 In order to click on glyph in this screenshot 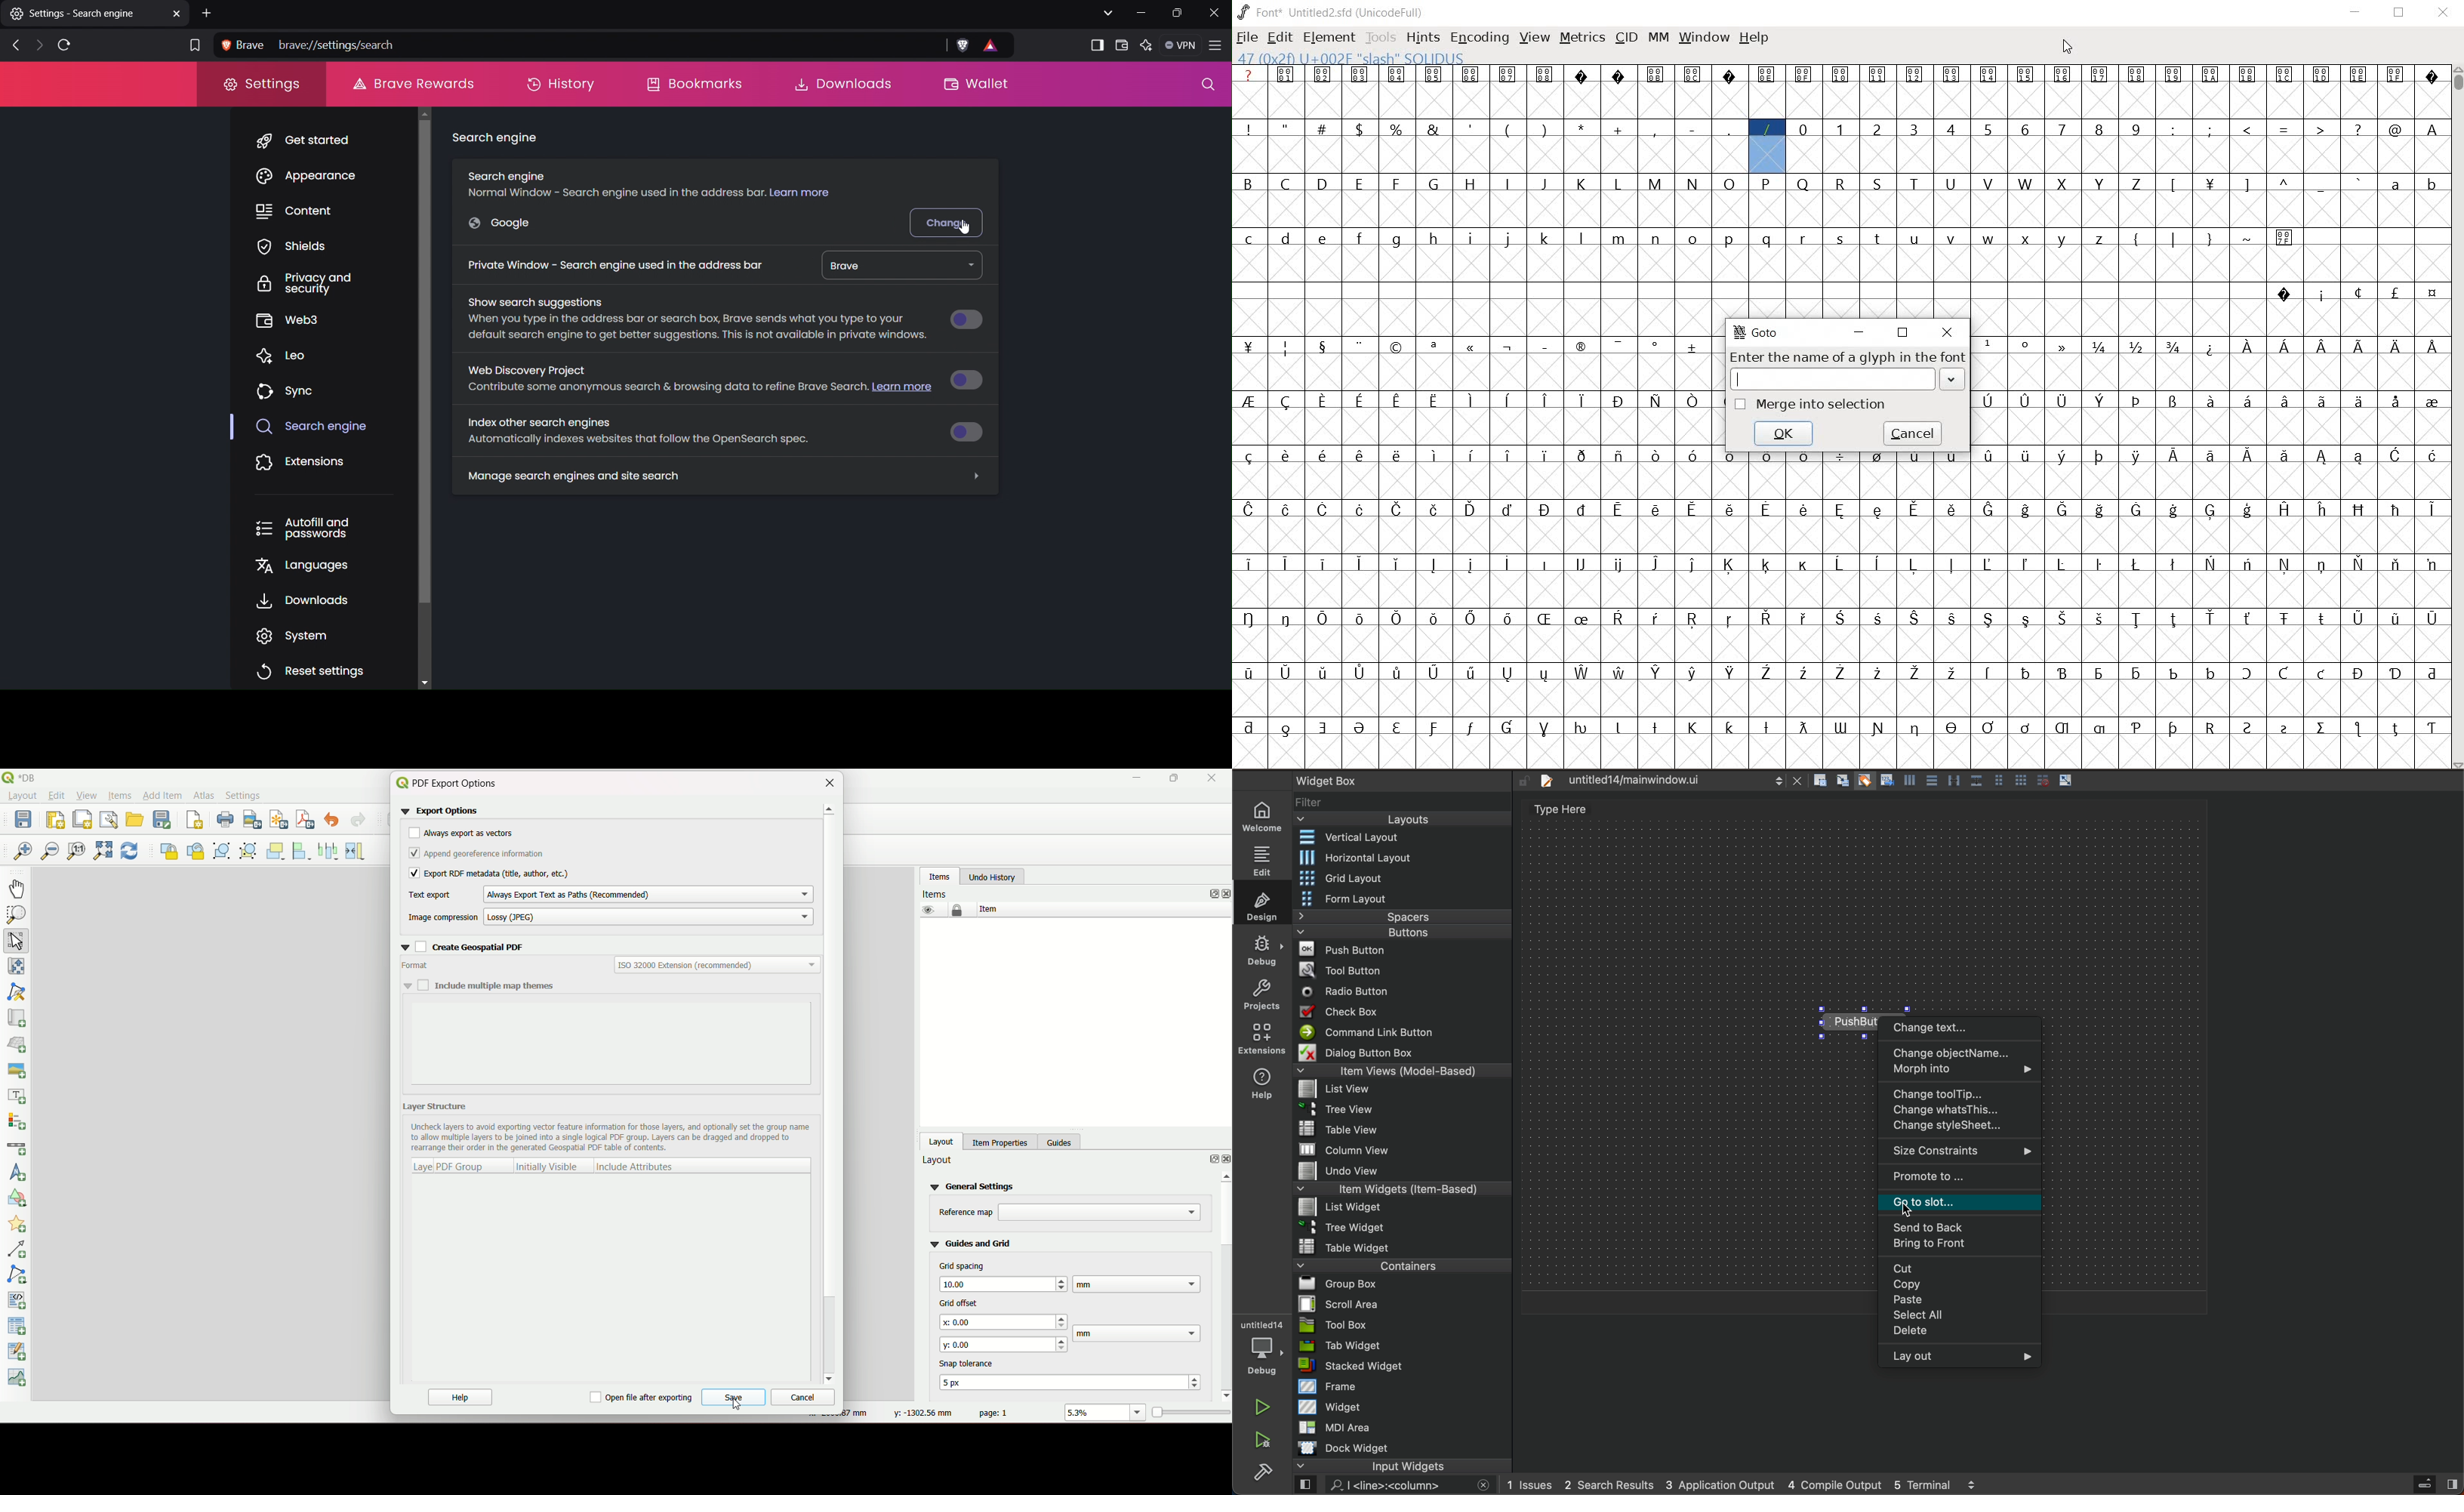, I will do `click(1656, 239)`.